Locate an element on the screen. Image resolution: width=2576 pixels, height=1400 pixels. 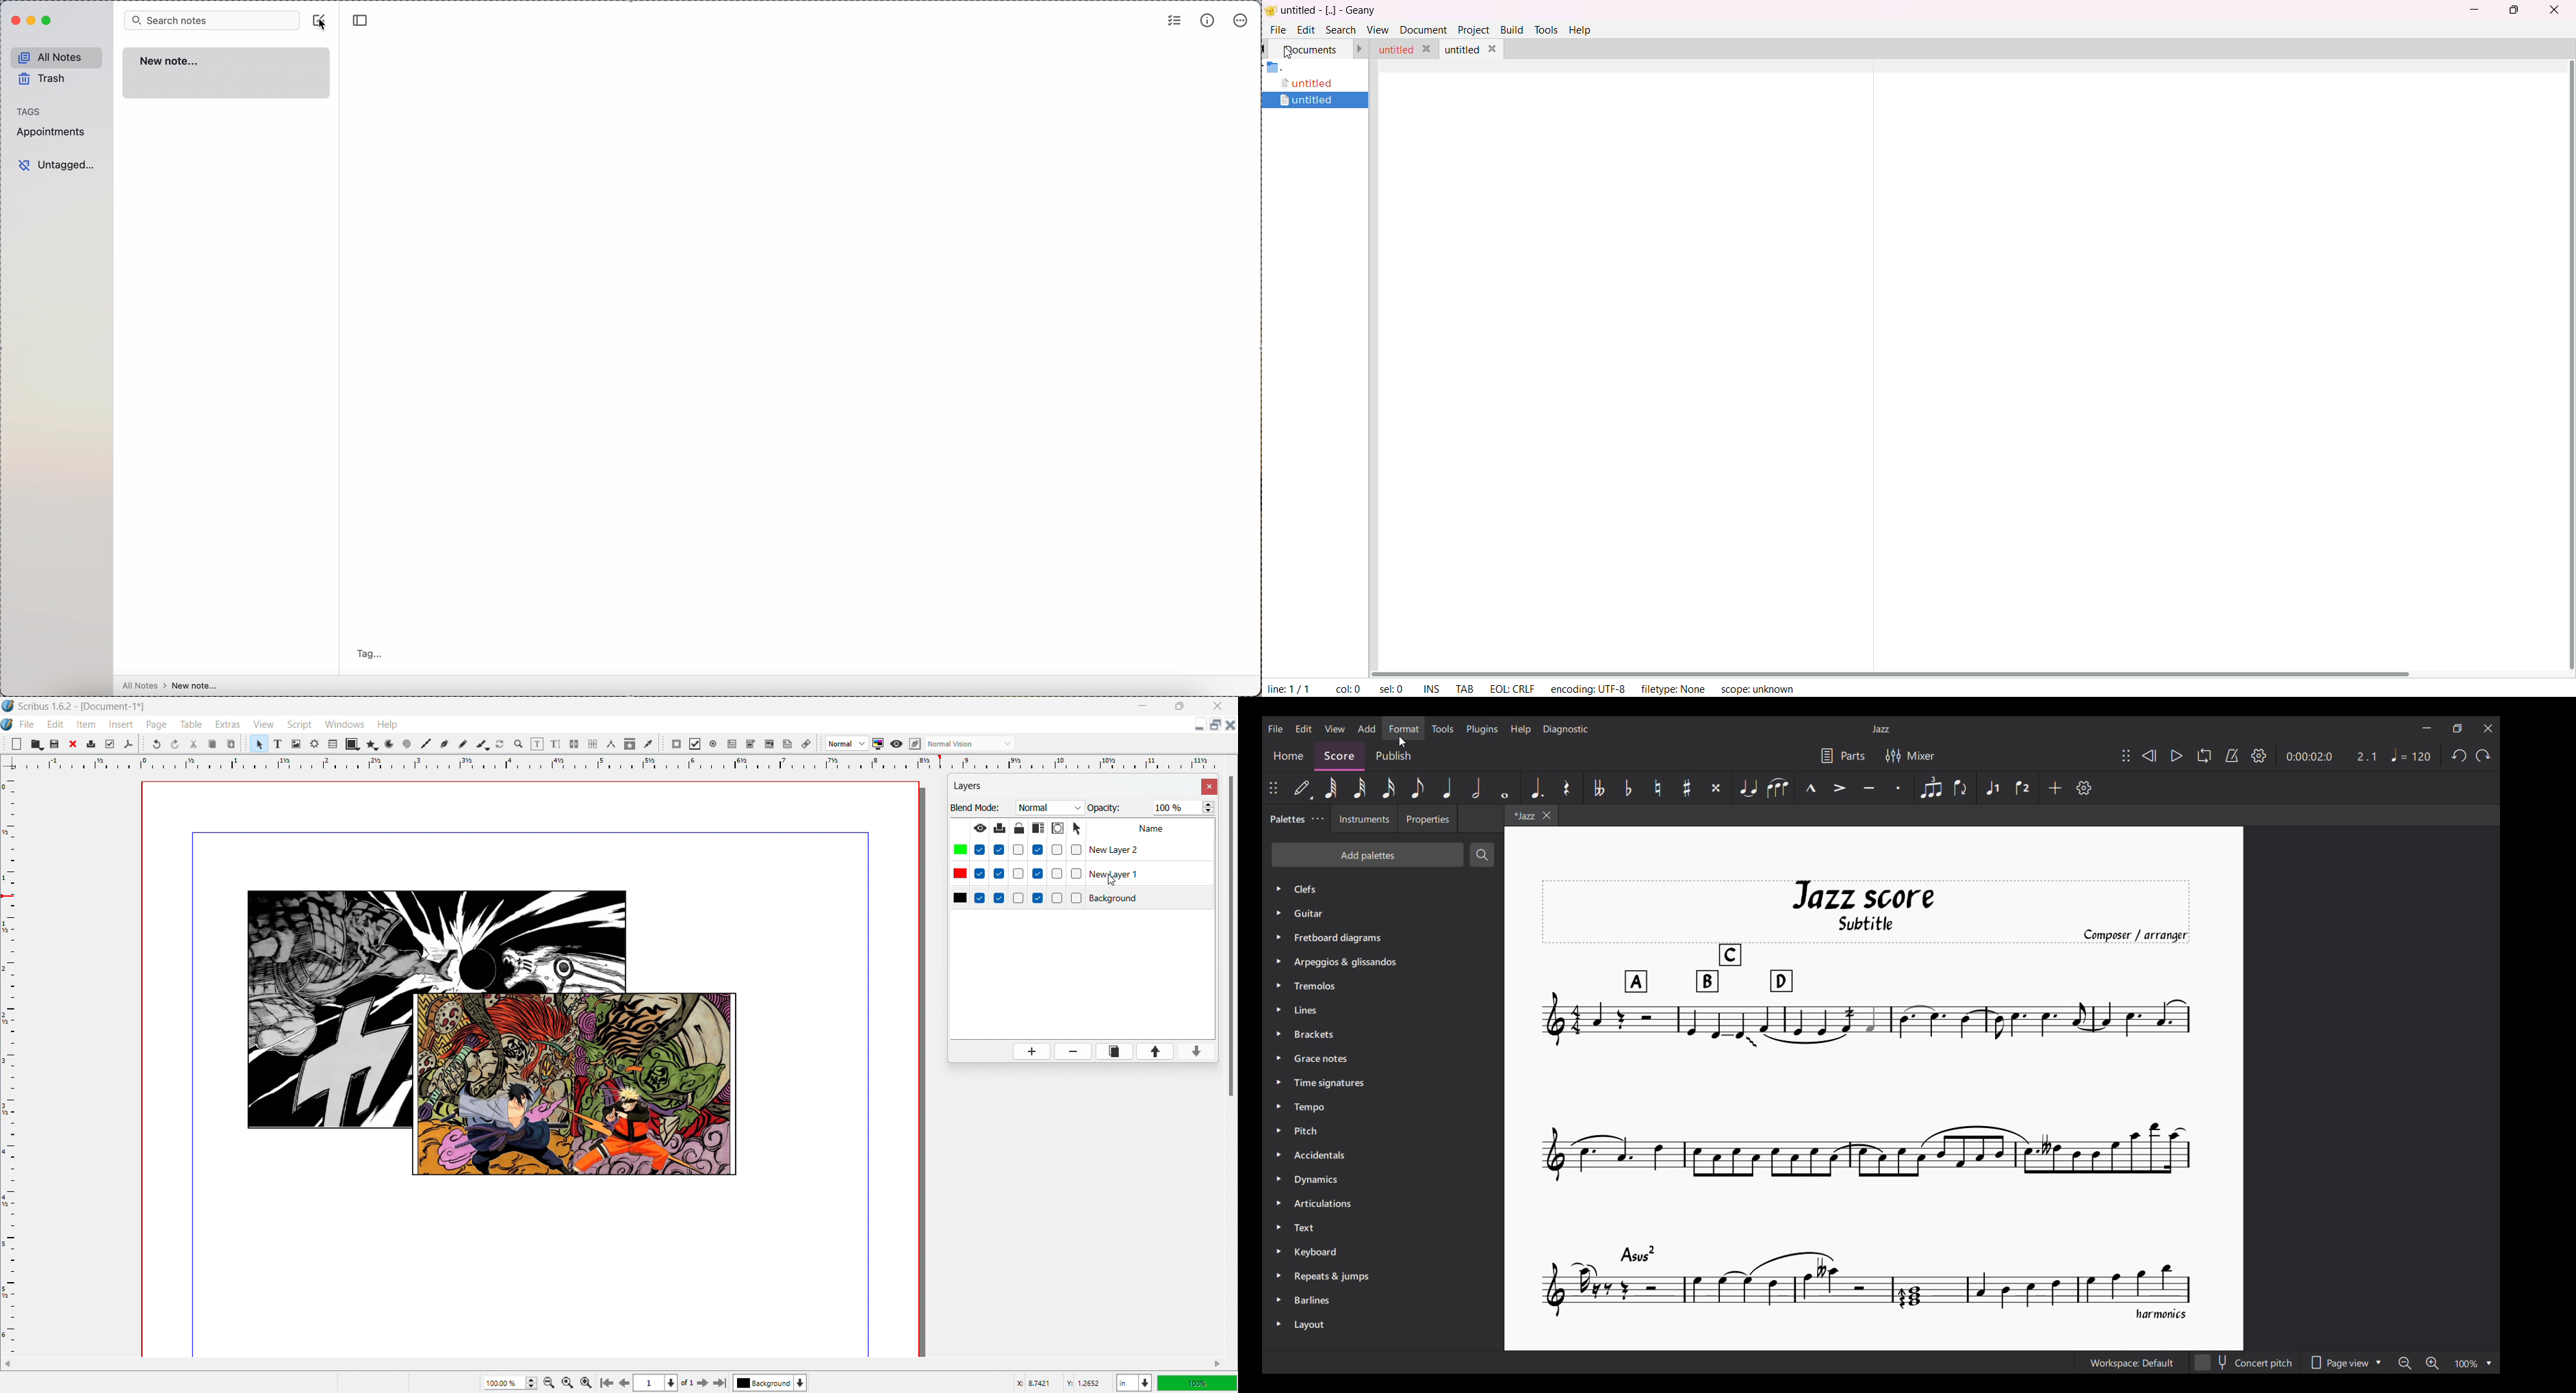
move layer down is located at coordinates (1197, 1052).